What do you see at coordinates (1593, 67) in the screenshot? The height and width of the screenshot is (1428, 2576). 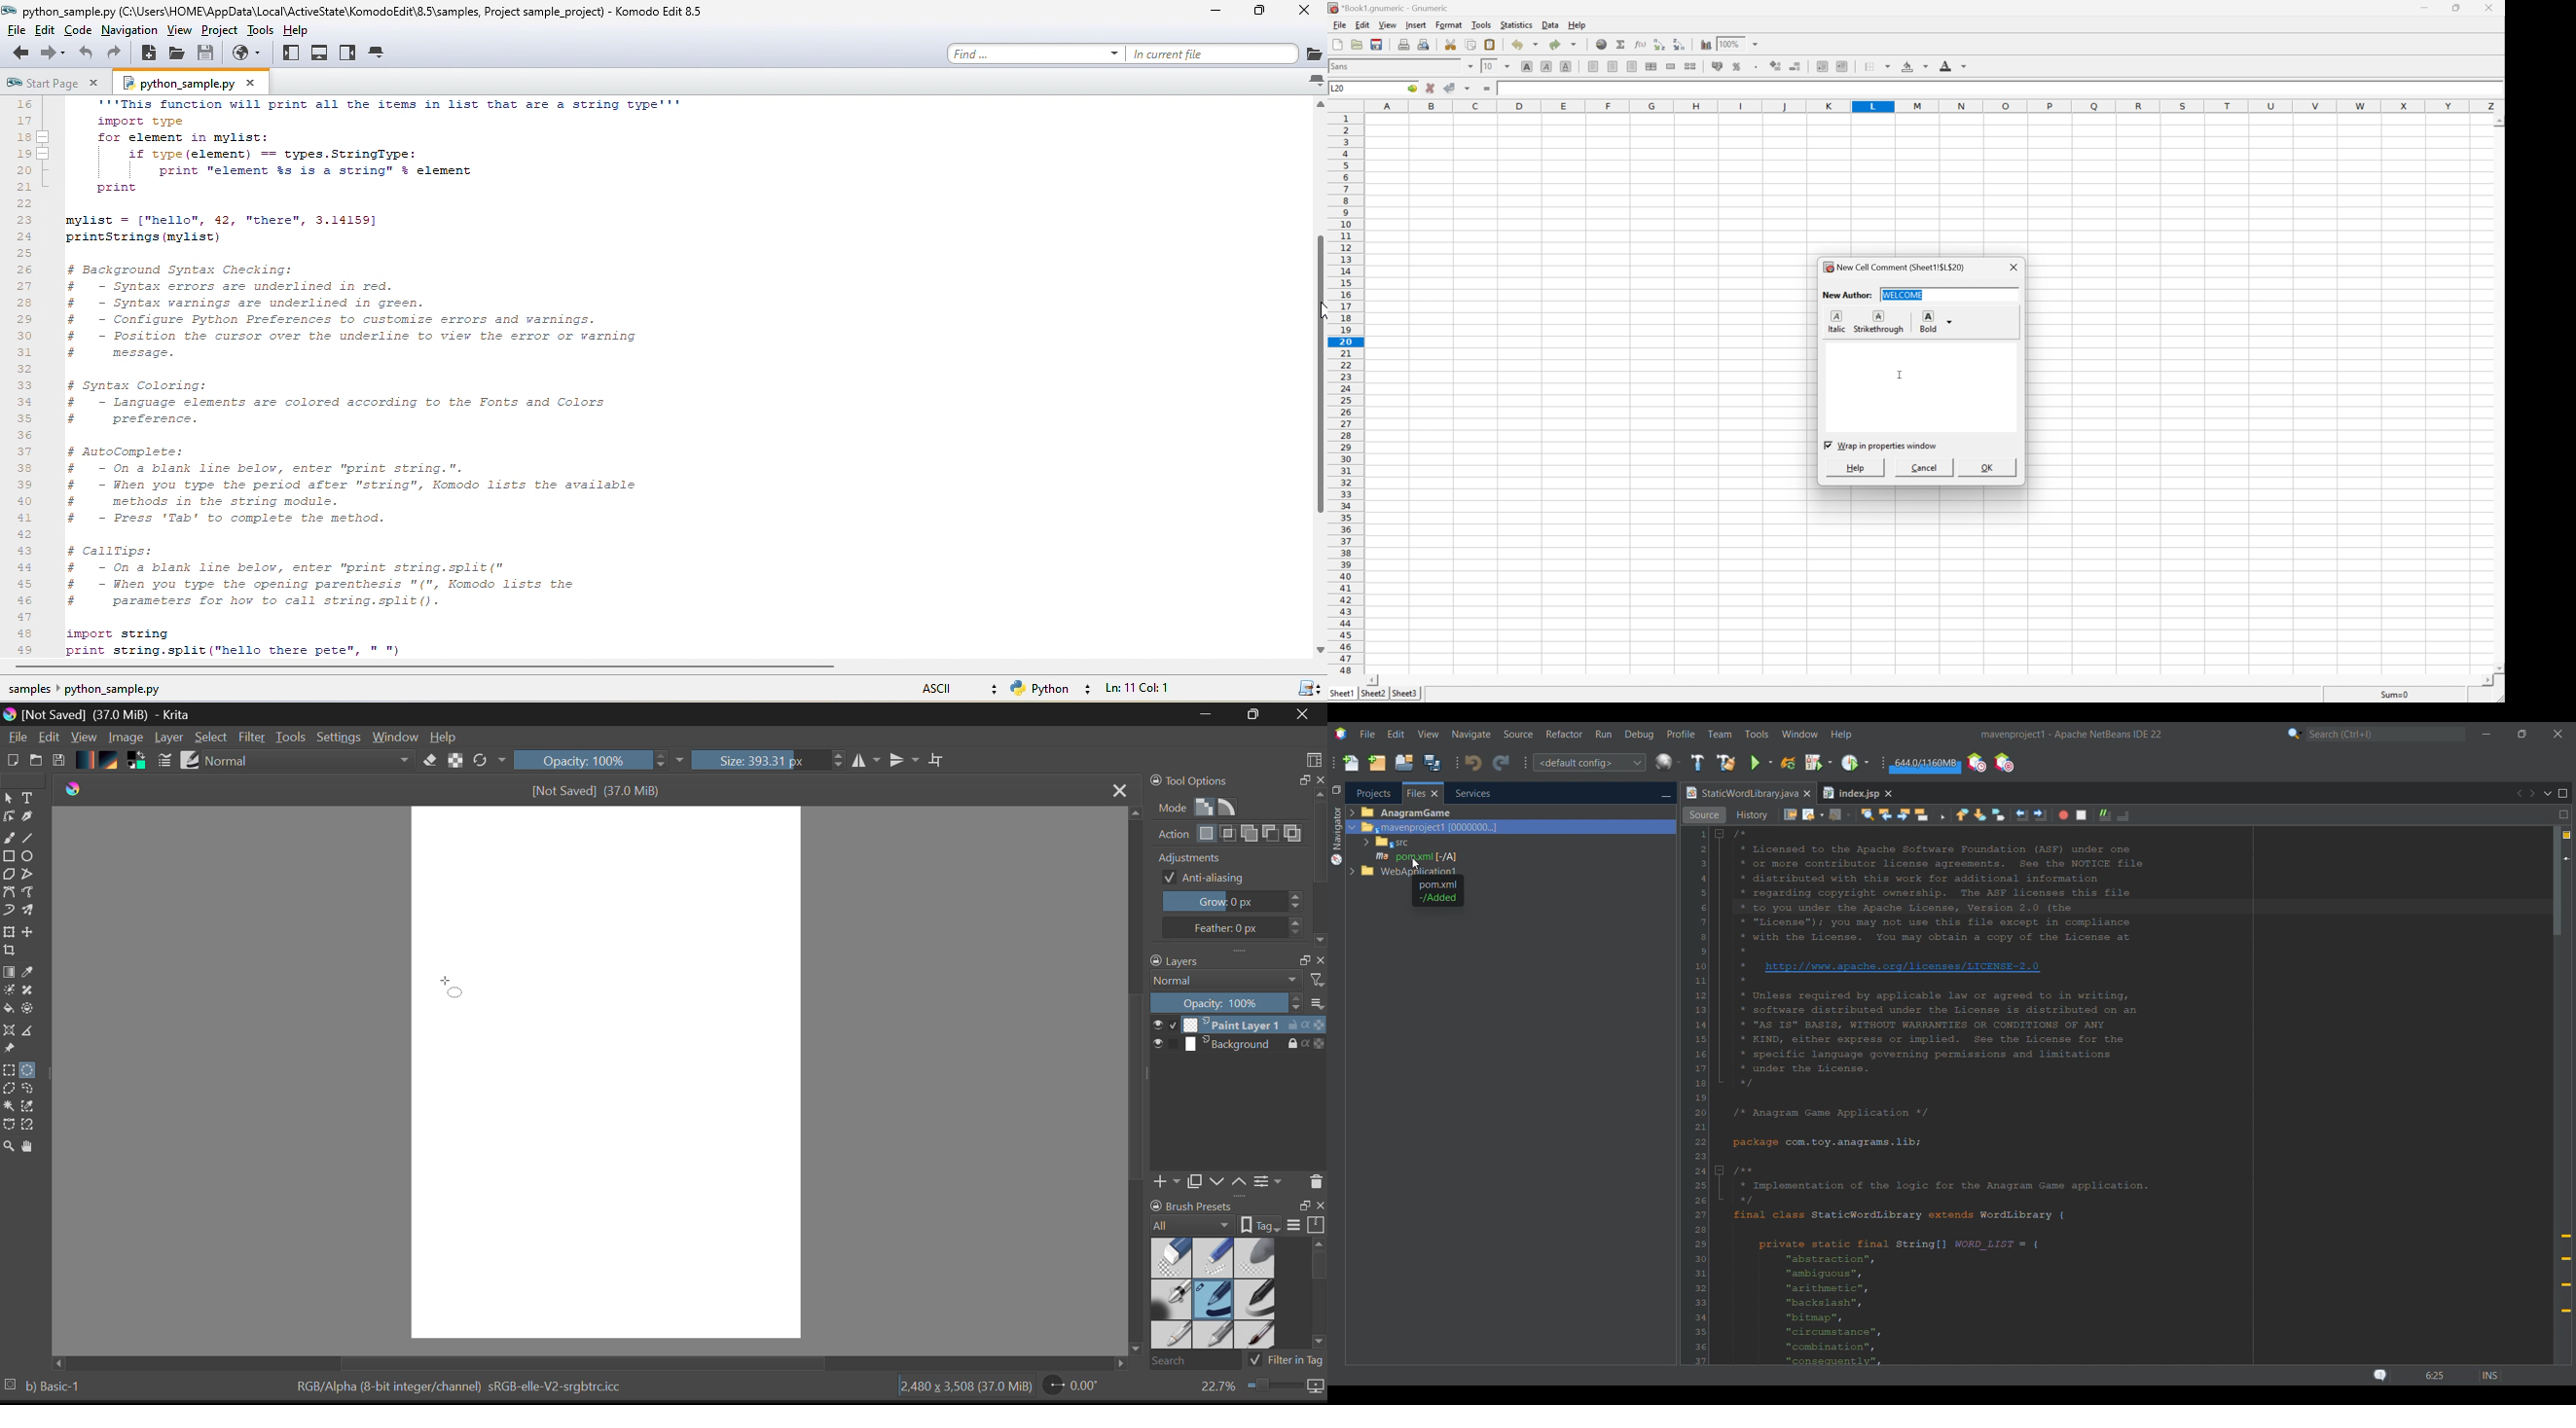 I see `Align Left` at bounding box center [1593, 67].